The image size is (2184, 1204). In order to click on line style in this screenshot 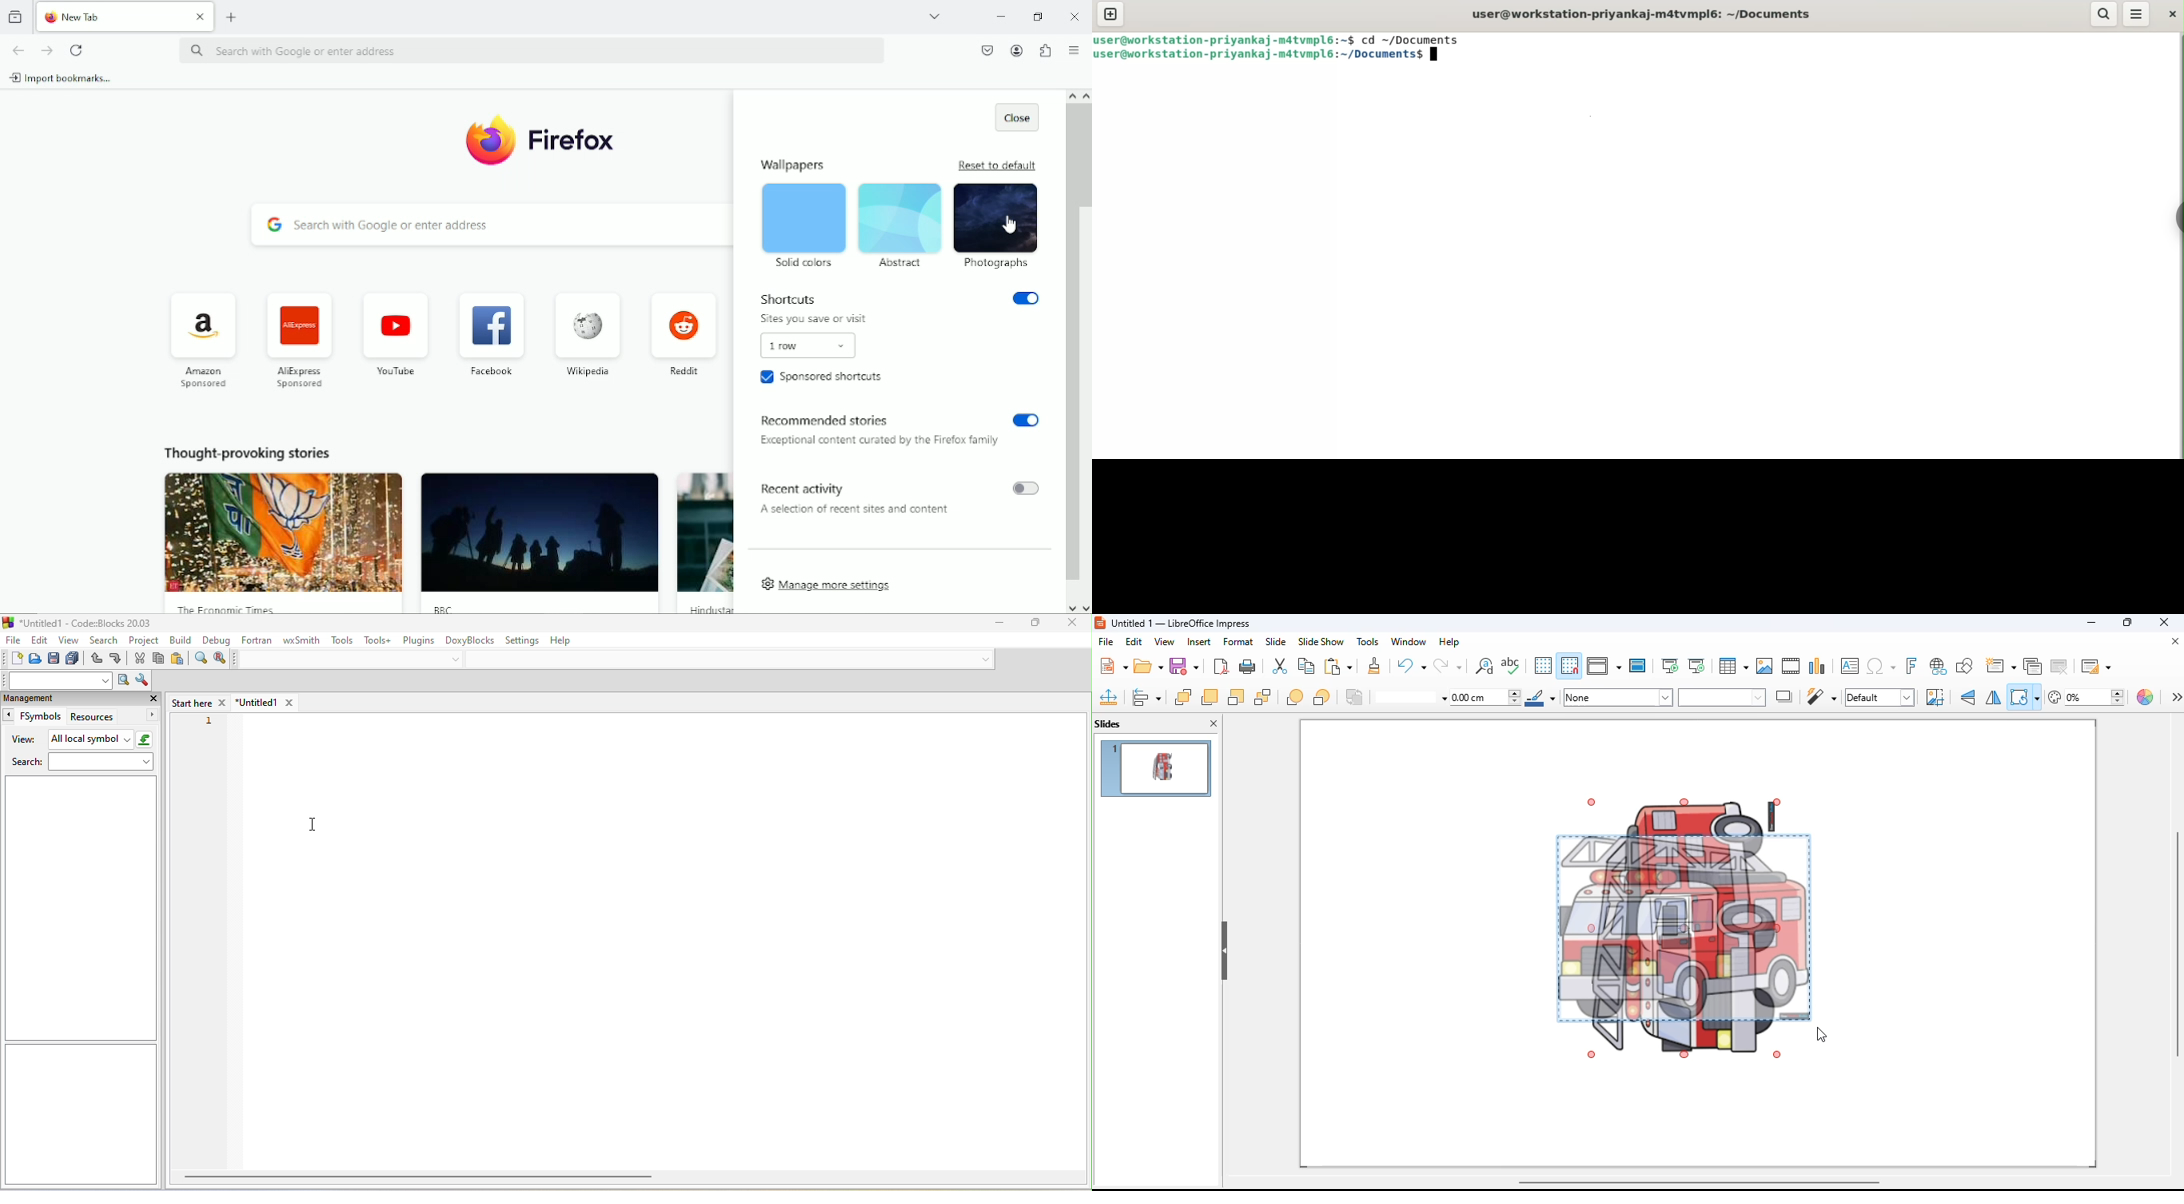, I will do `click(1411, 698)`.